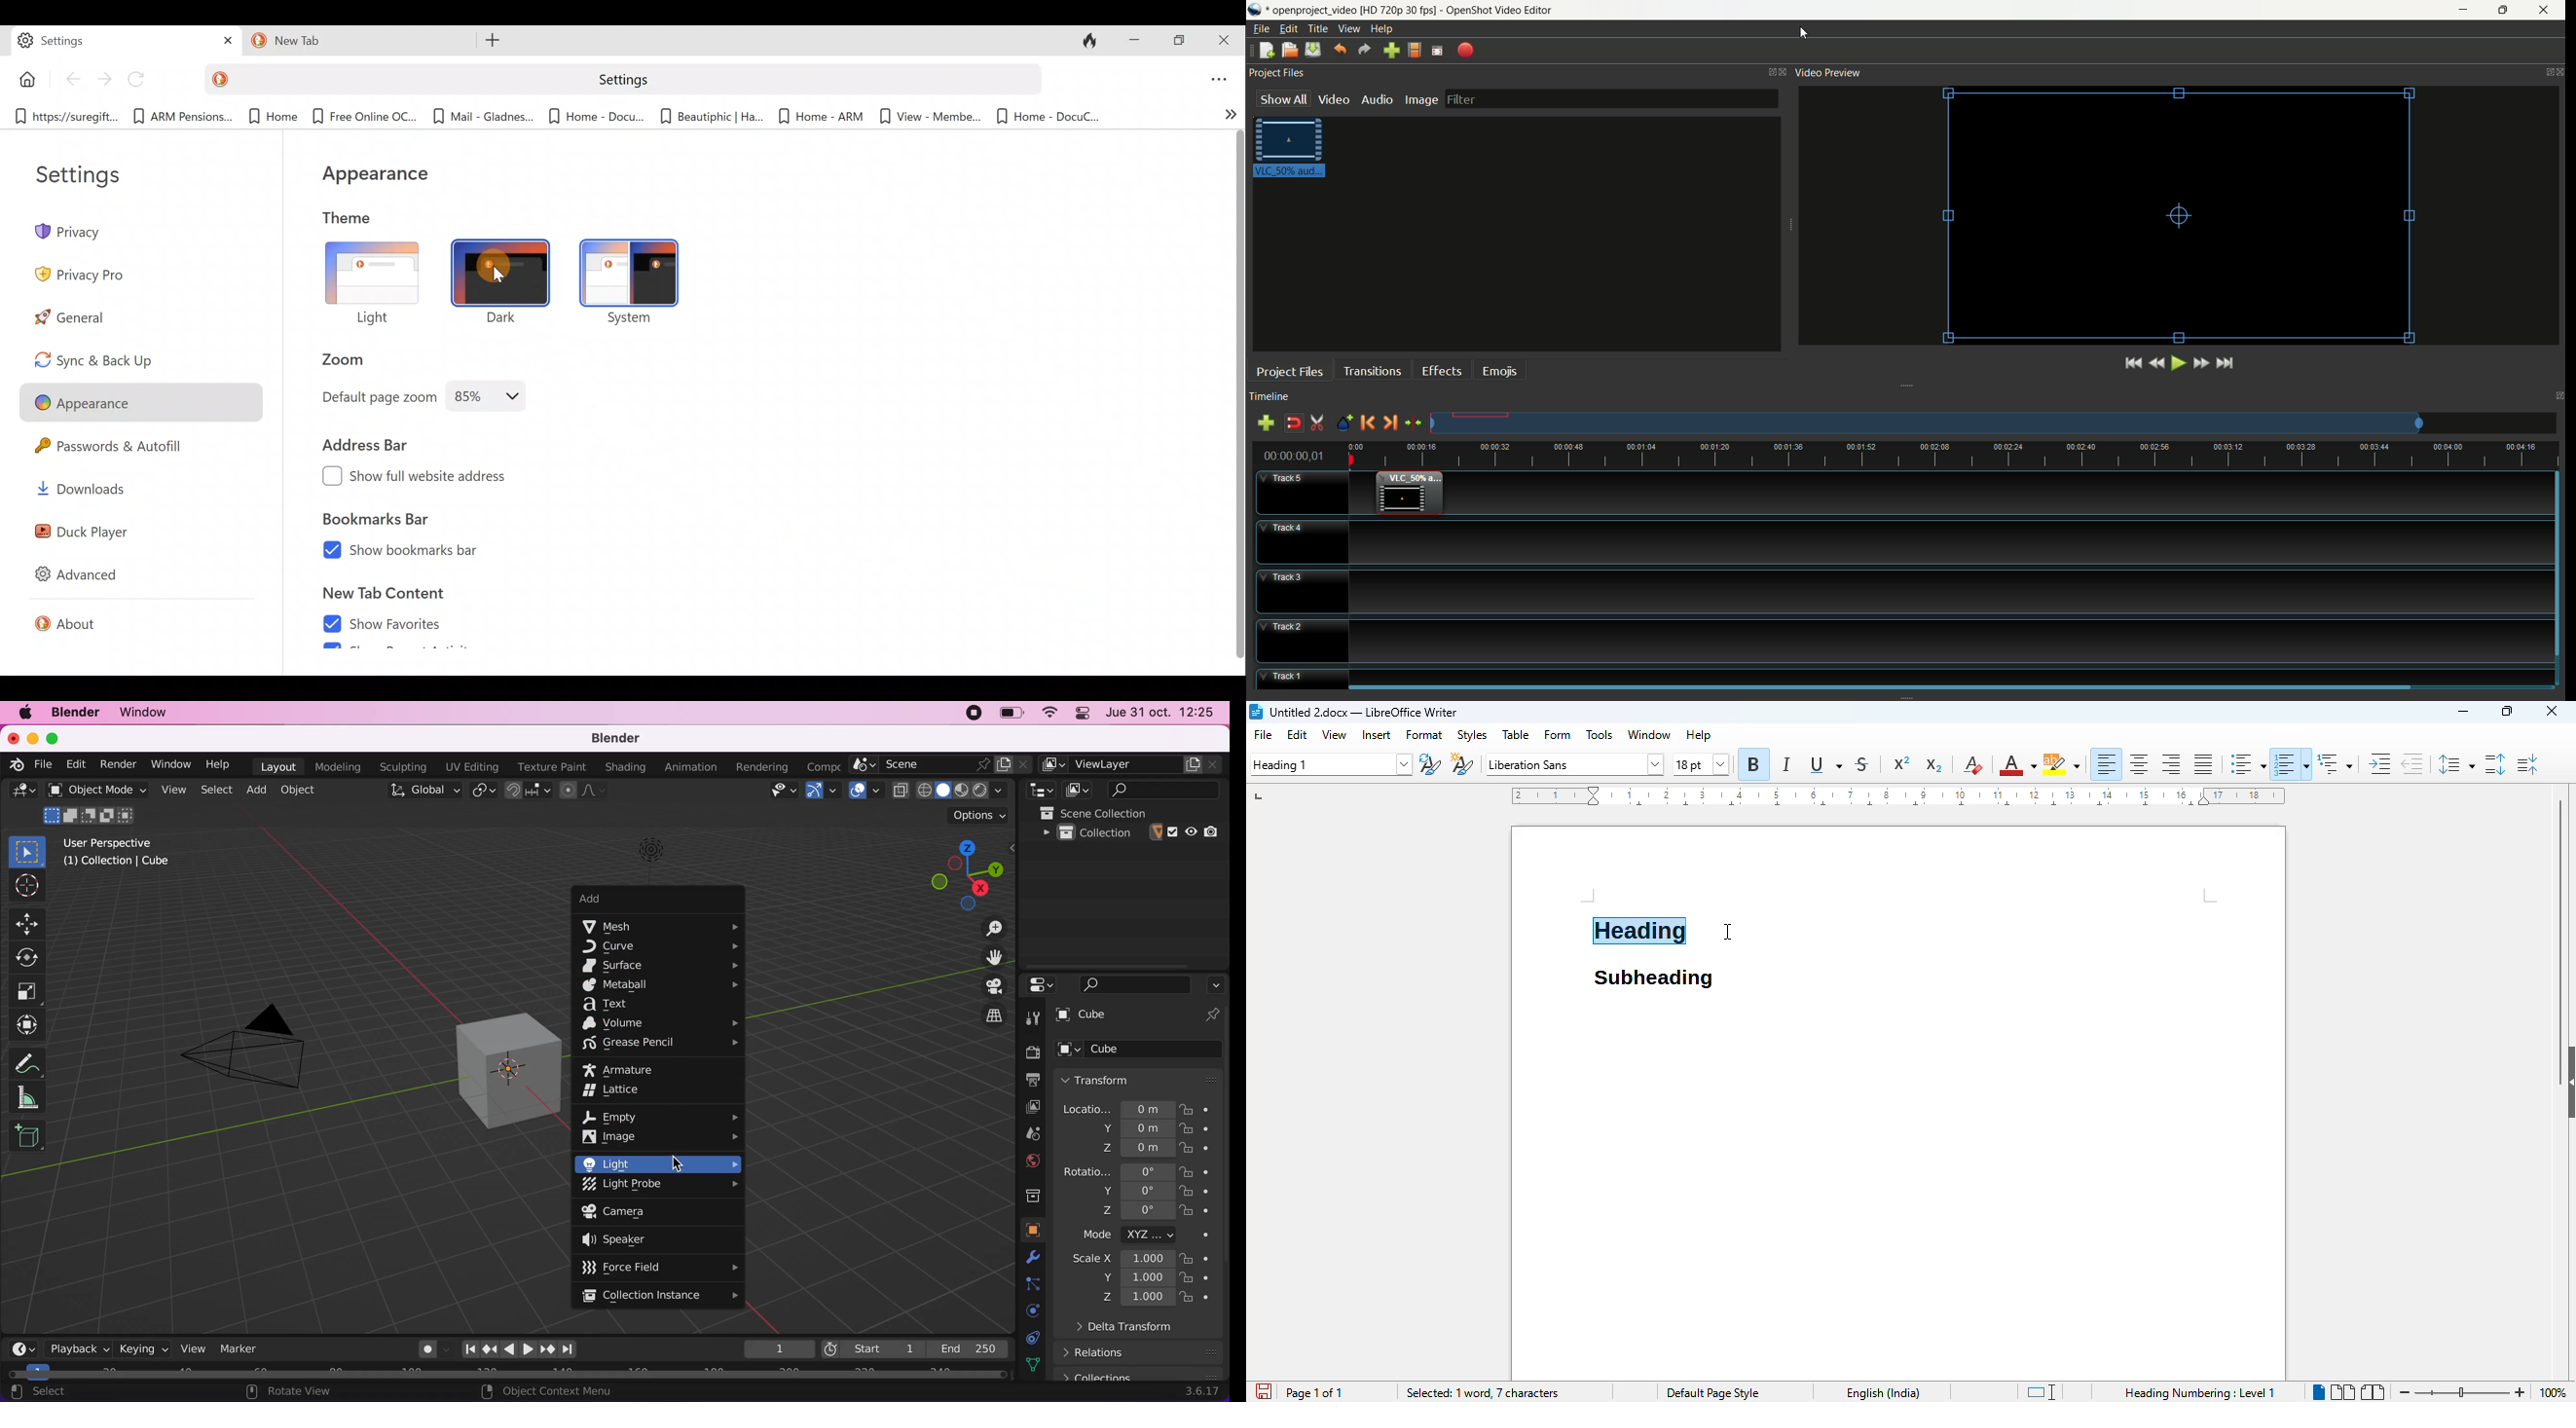  Describe the element at coordinates (1727, 932) in the screenshot. I see `cursor` at that location.